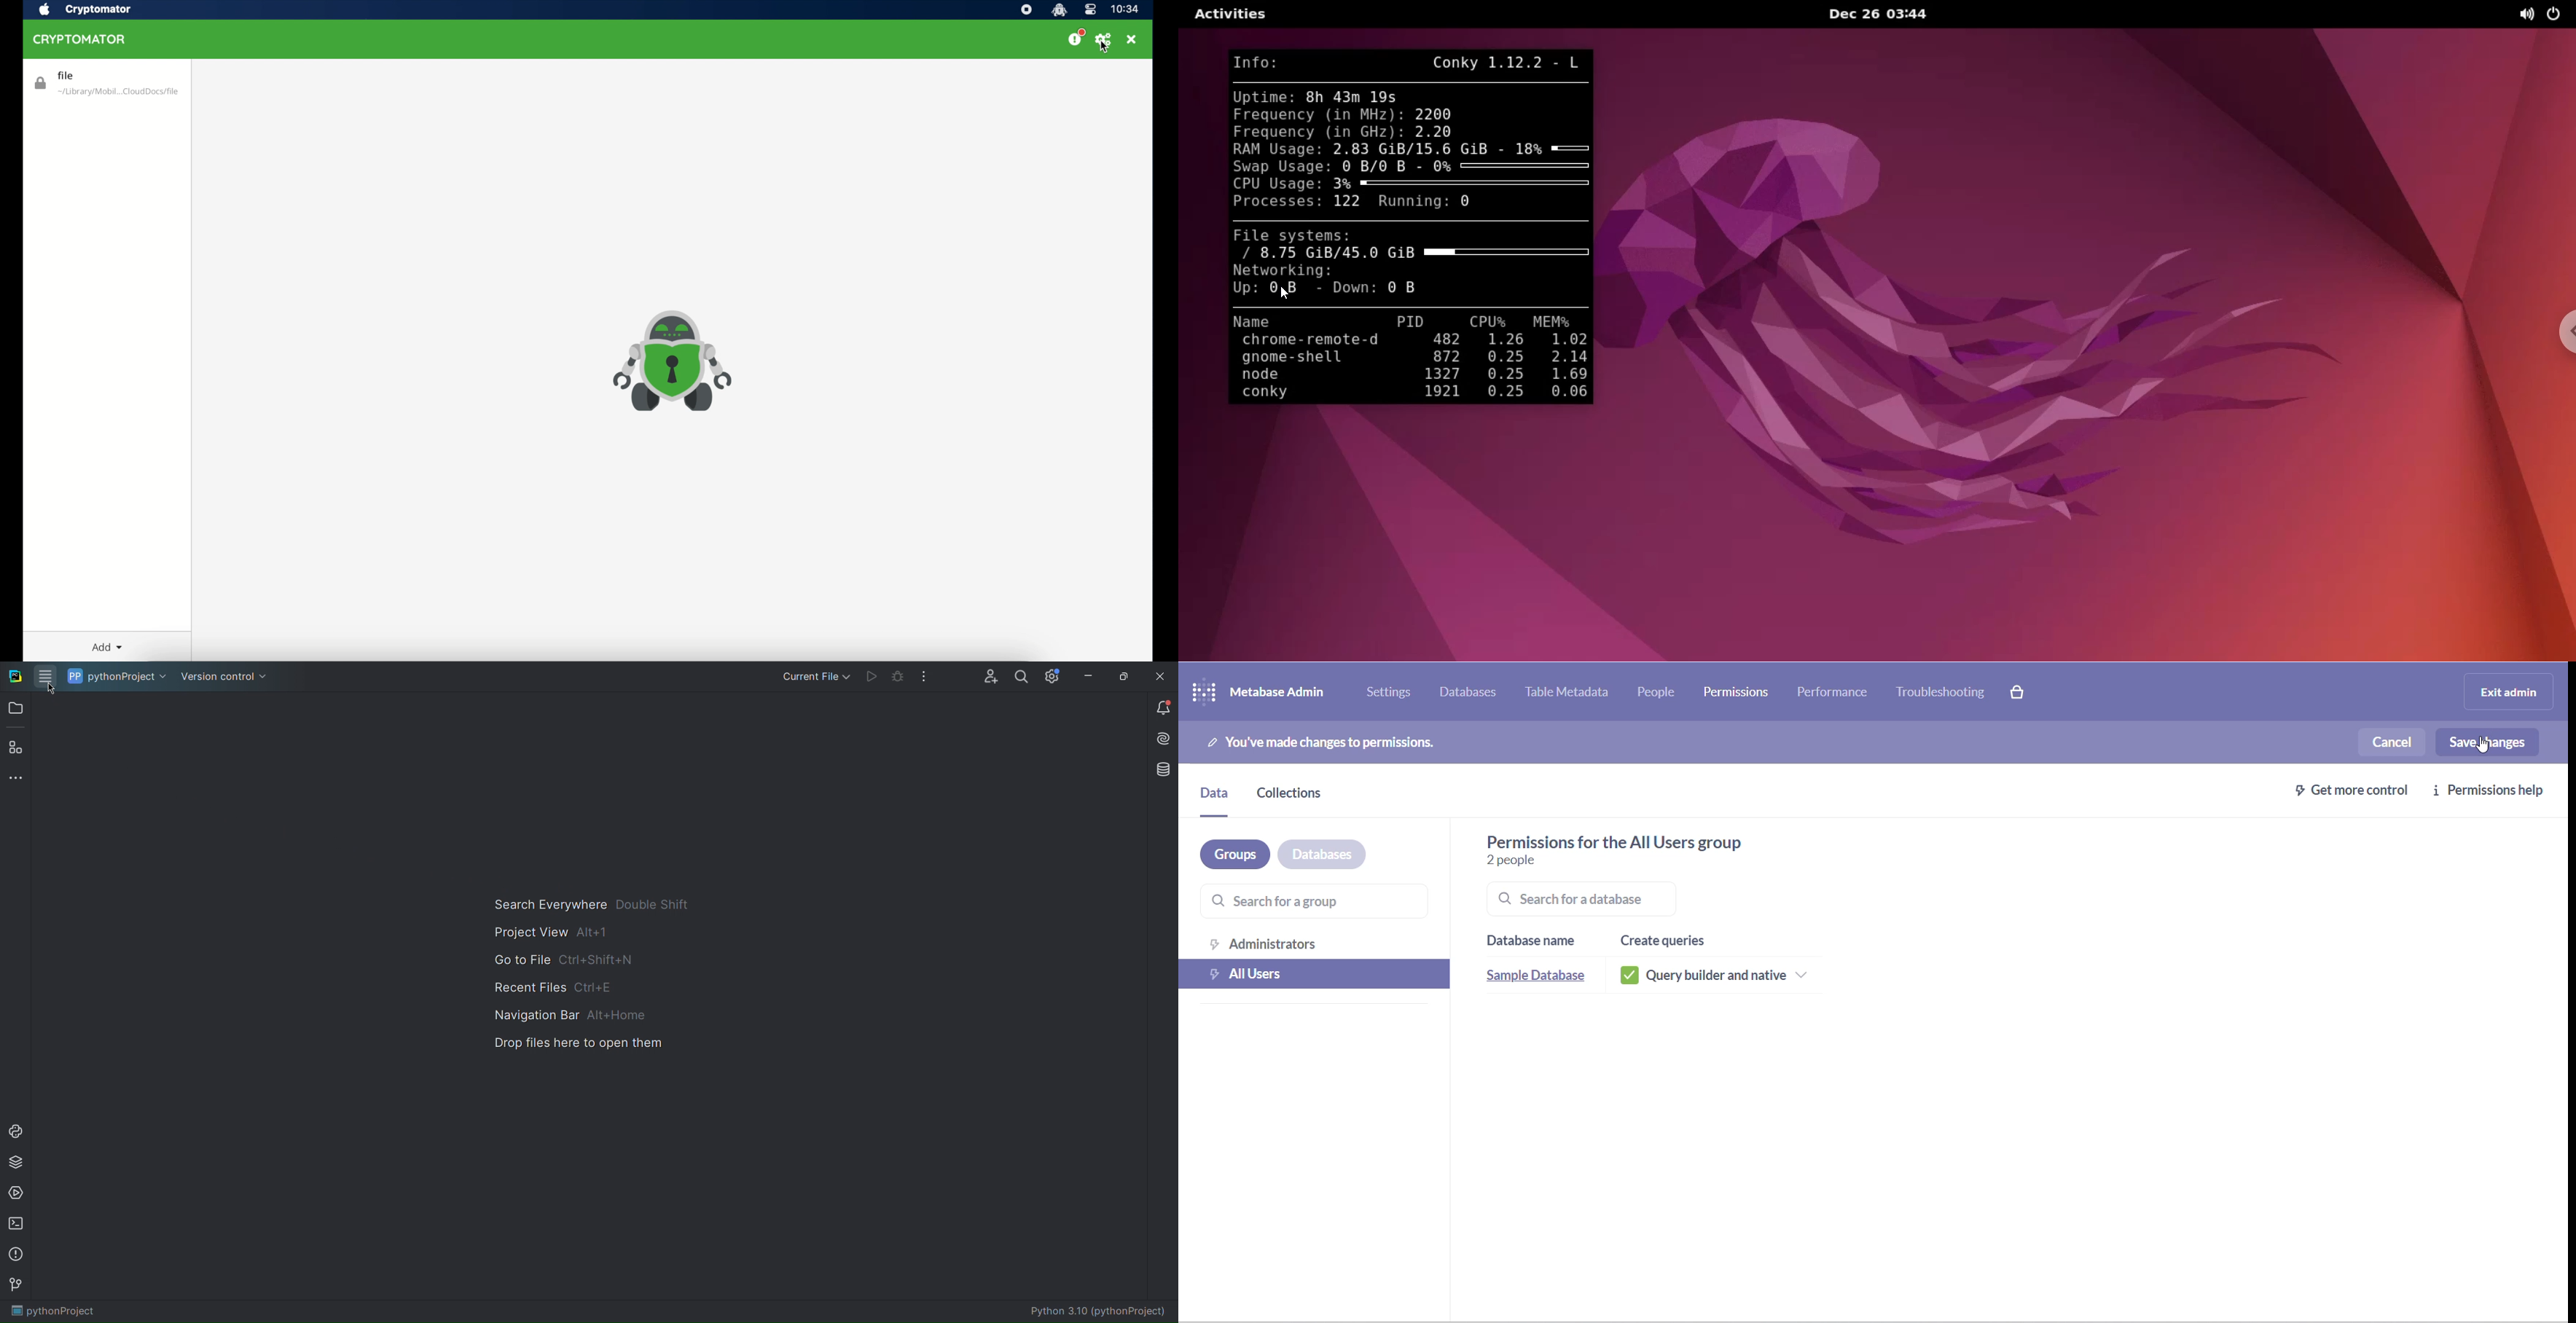 This screenshot has width=2576, height=1344. Describe the element at coordinates (1666, 693) in the screenshot. I see `people` at that location.